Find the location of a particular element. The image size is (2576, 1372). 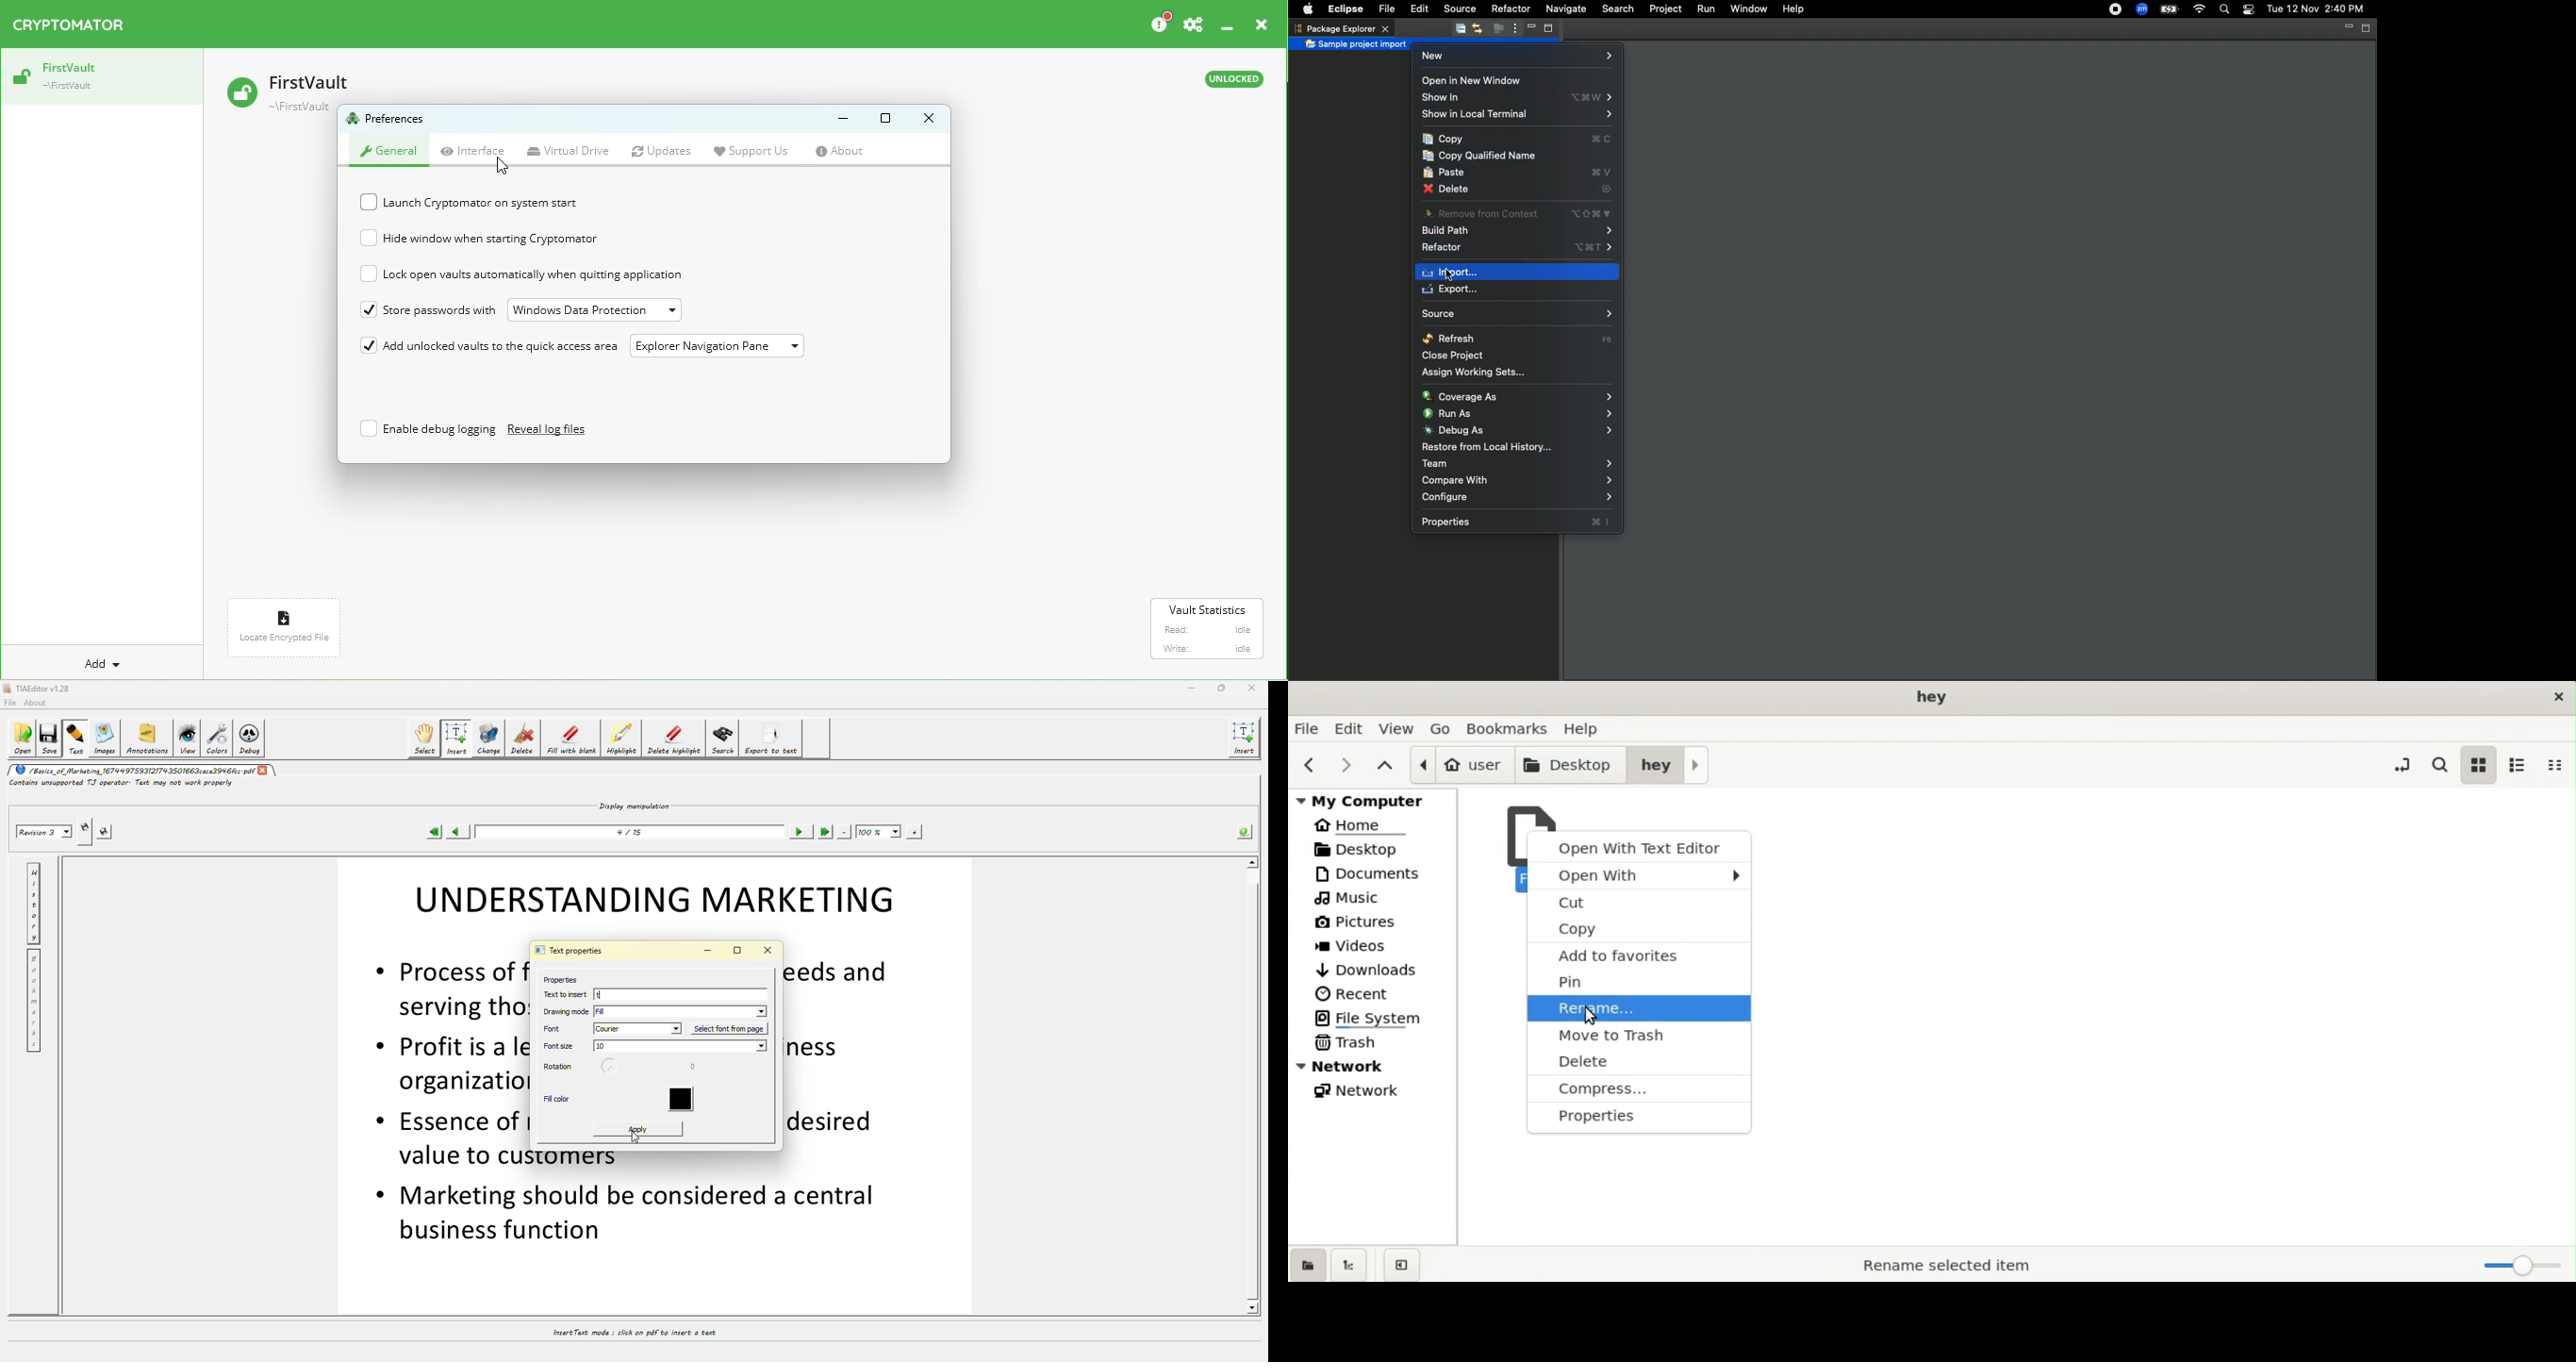

select font from page is located at coordinates (732, 1028).